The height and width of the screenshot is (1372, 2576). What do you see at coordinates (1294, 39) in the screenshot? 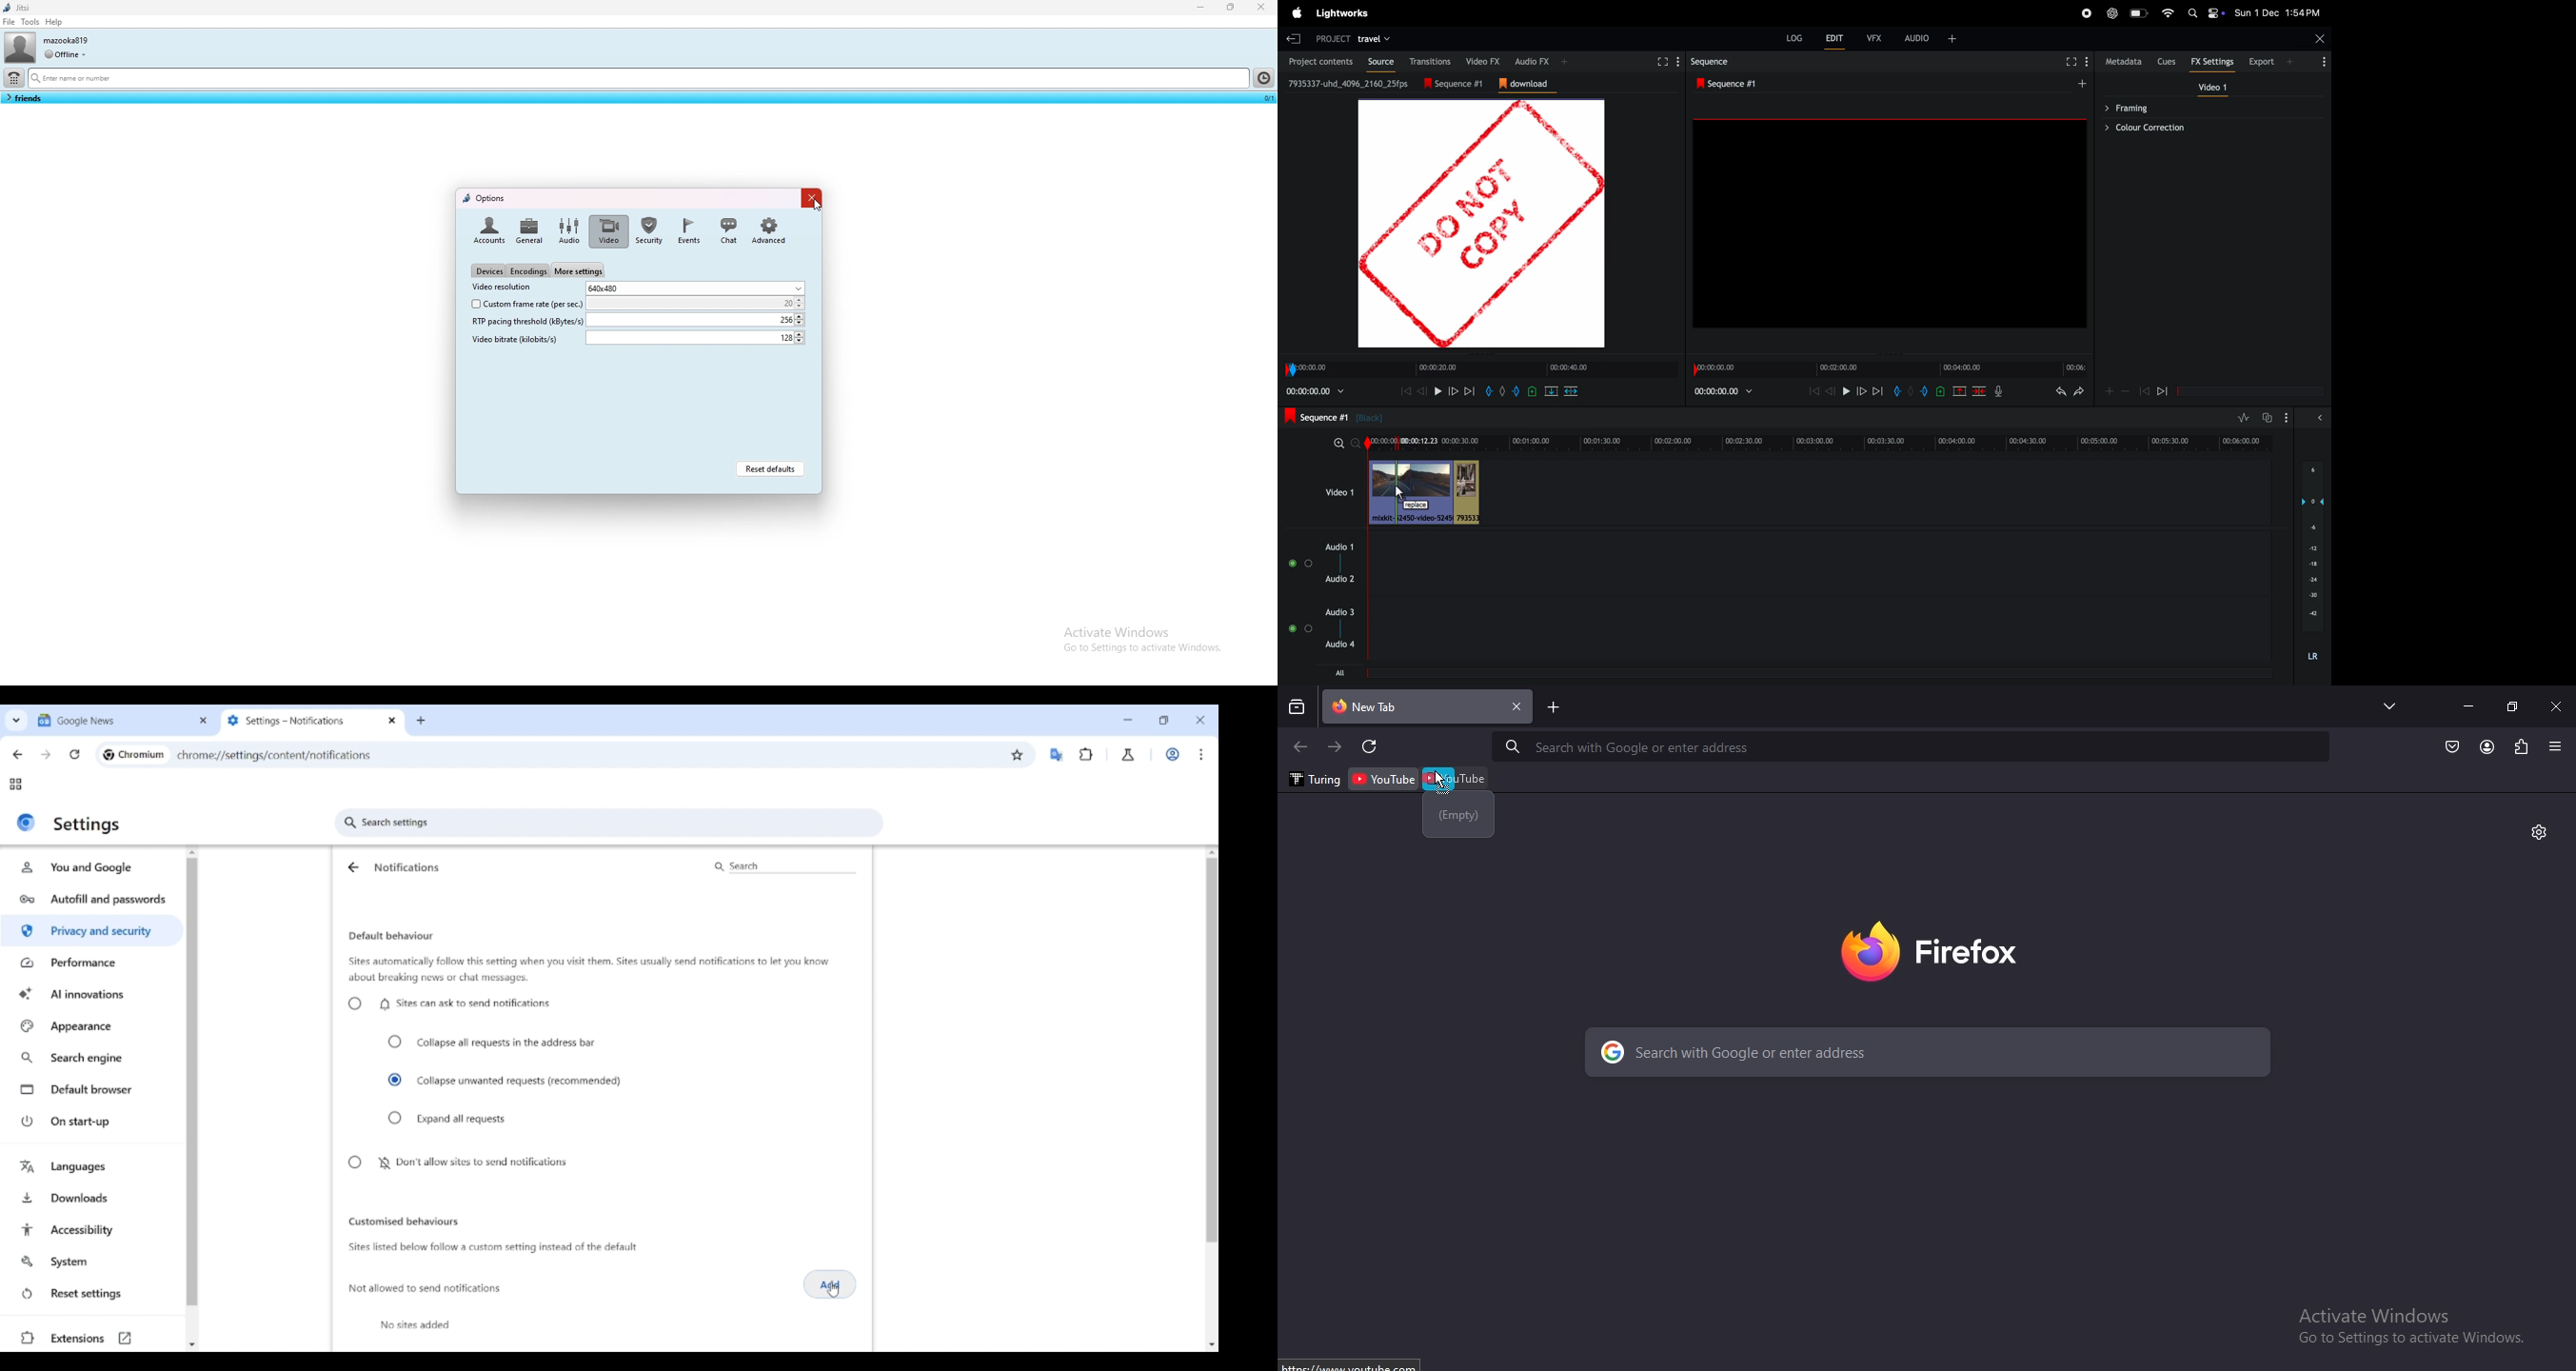
I see `exit` at bounding box center [1294, 39].